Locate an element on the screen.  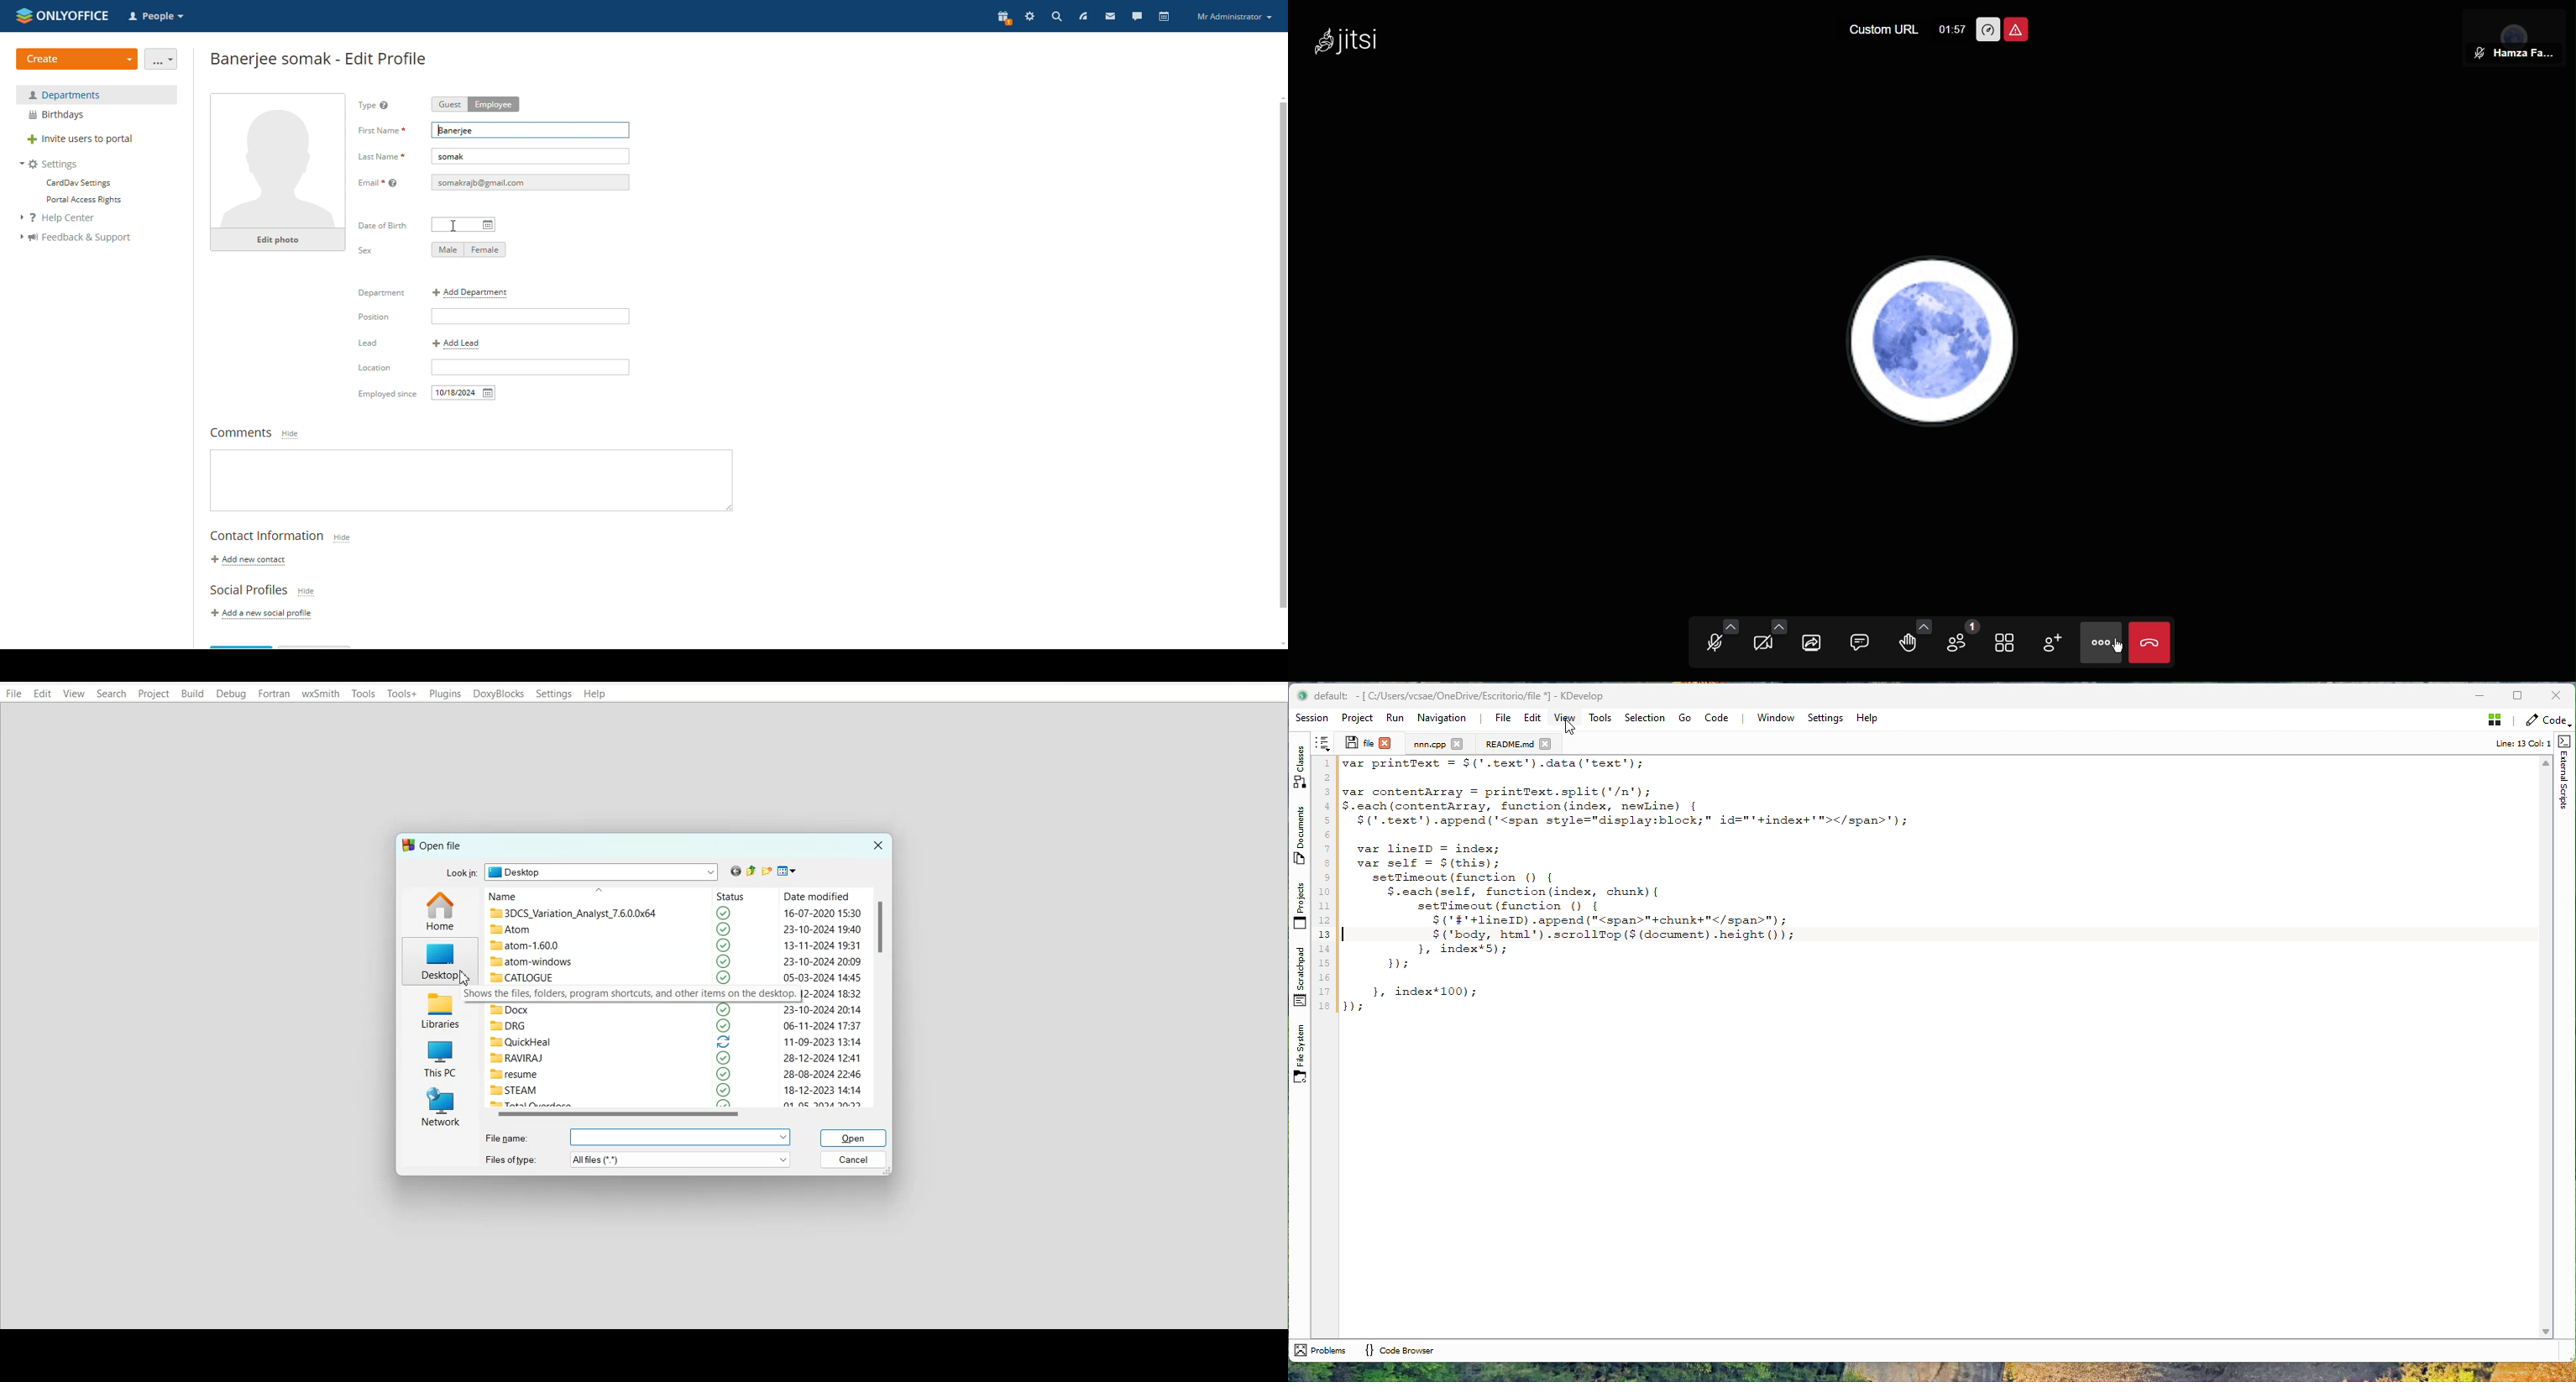
problems is located at coordinates (1320, 1350).